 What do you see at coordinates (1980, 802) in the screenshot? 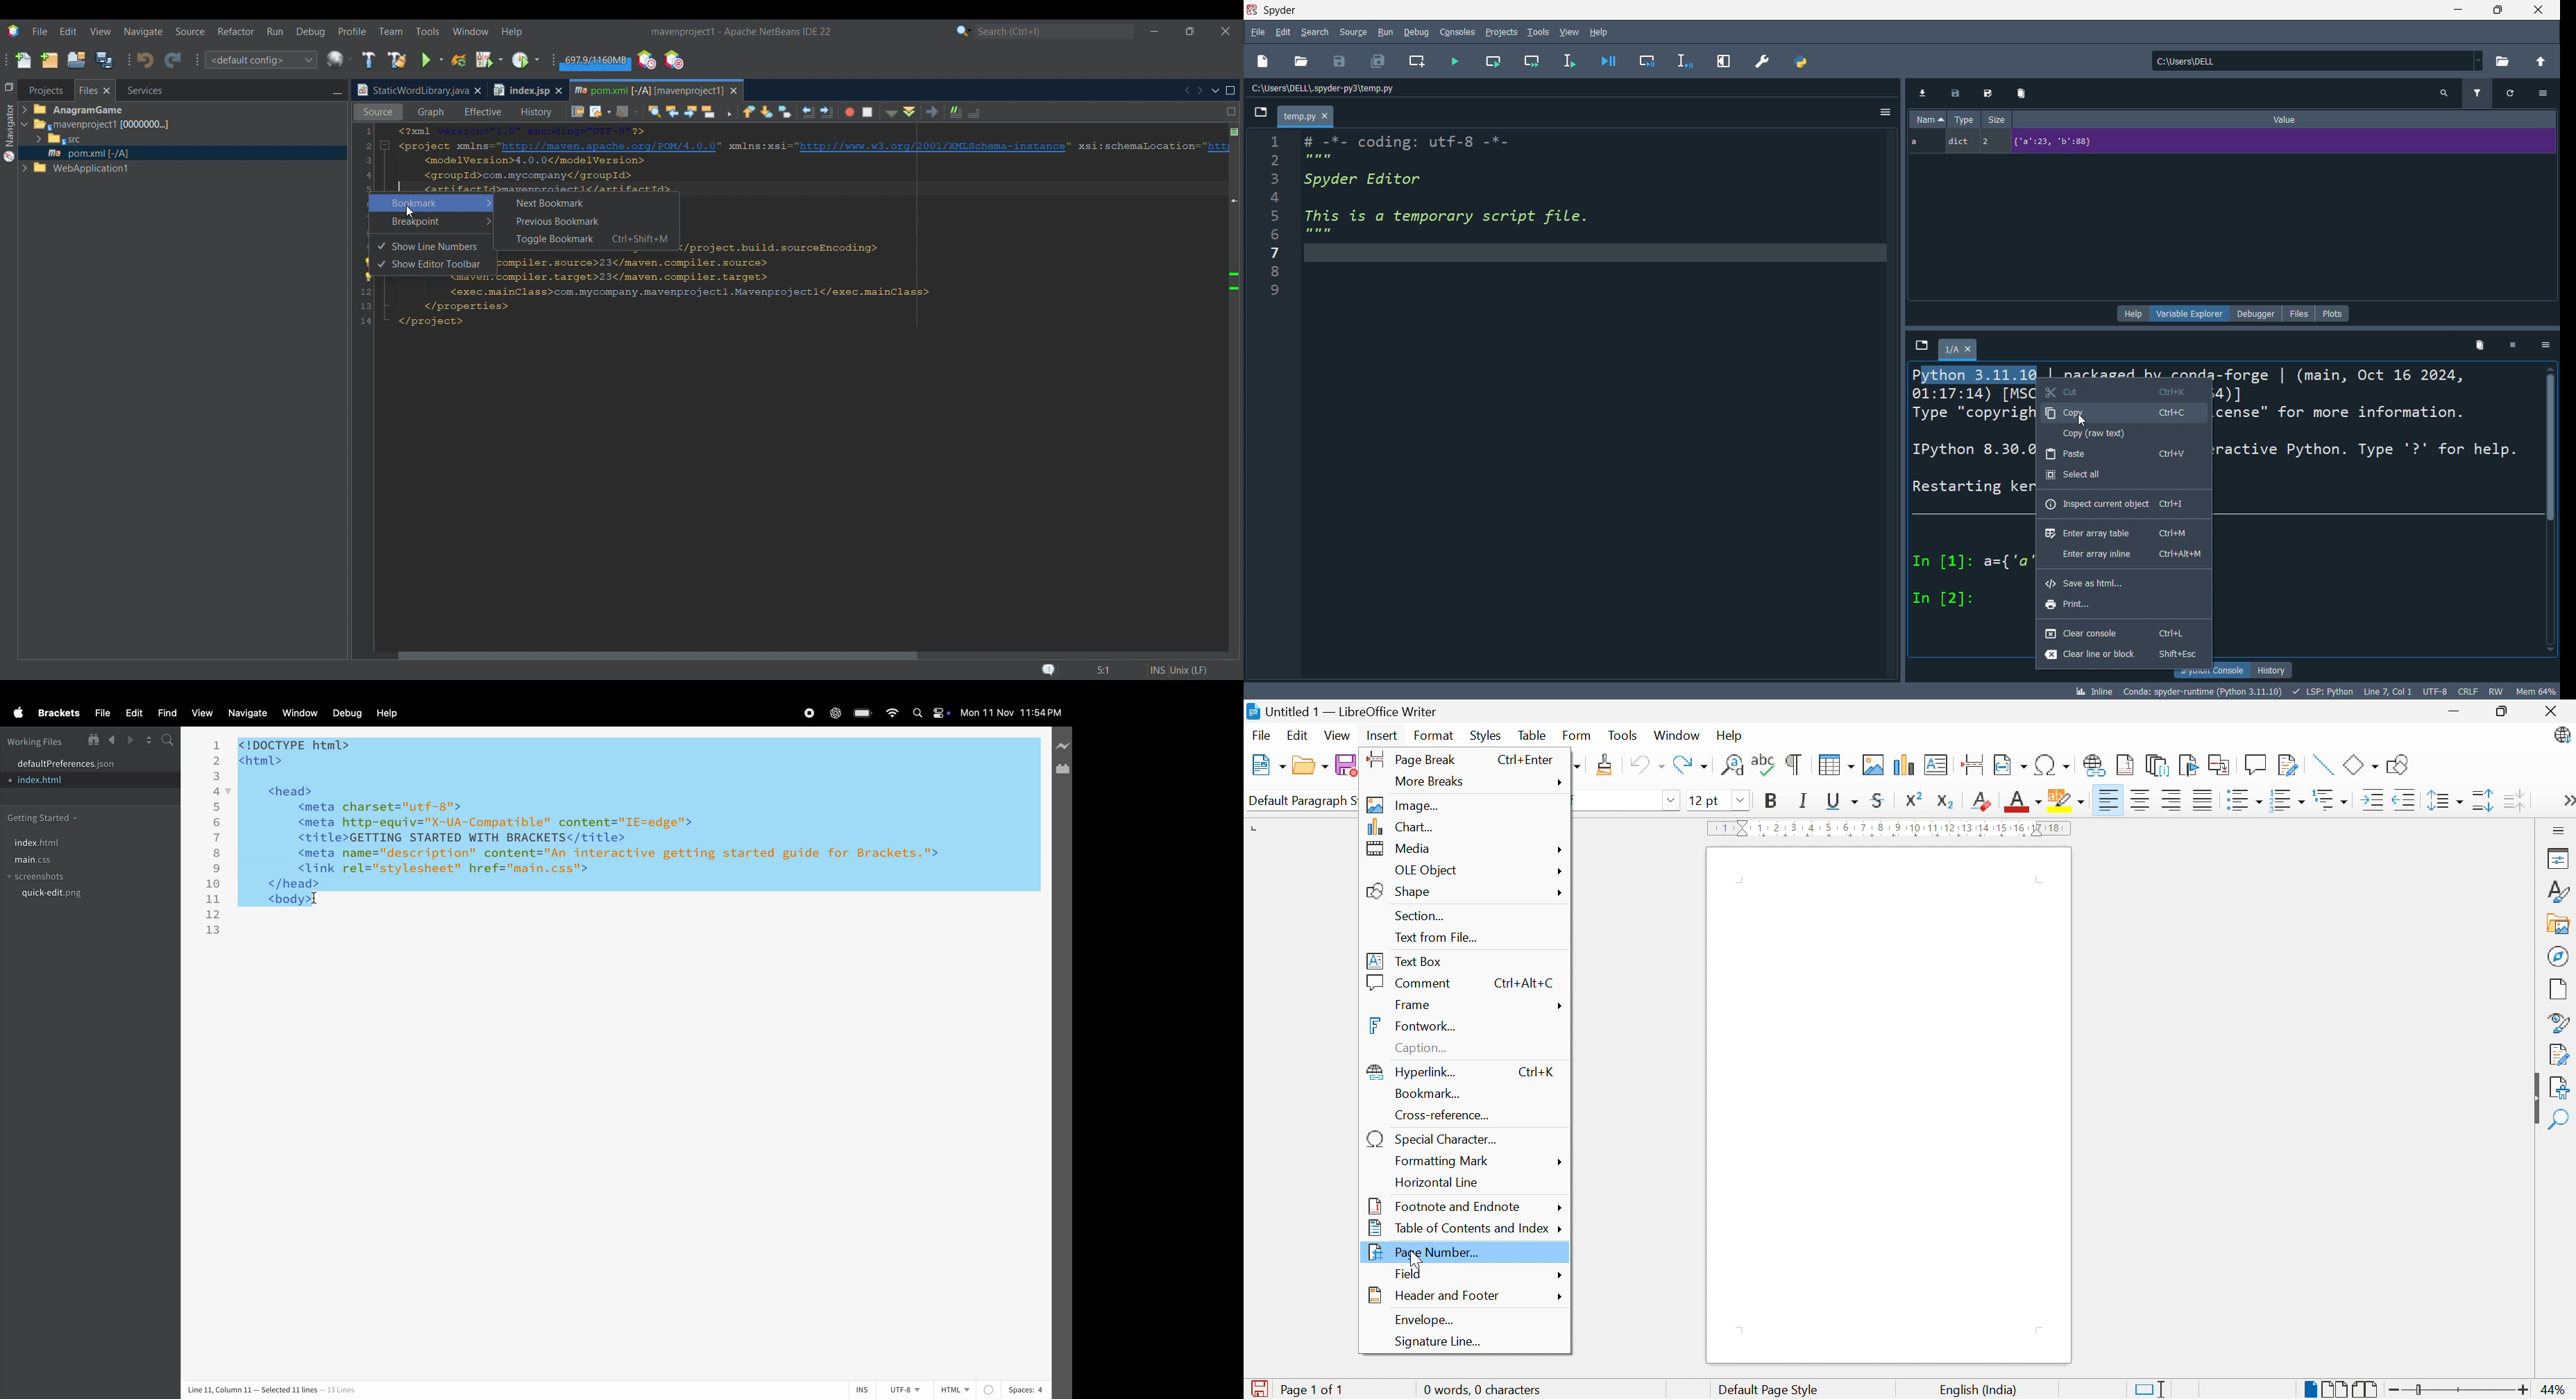
I see `Subscript` at bounding box center [1980, 802].